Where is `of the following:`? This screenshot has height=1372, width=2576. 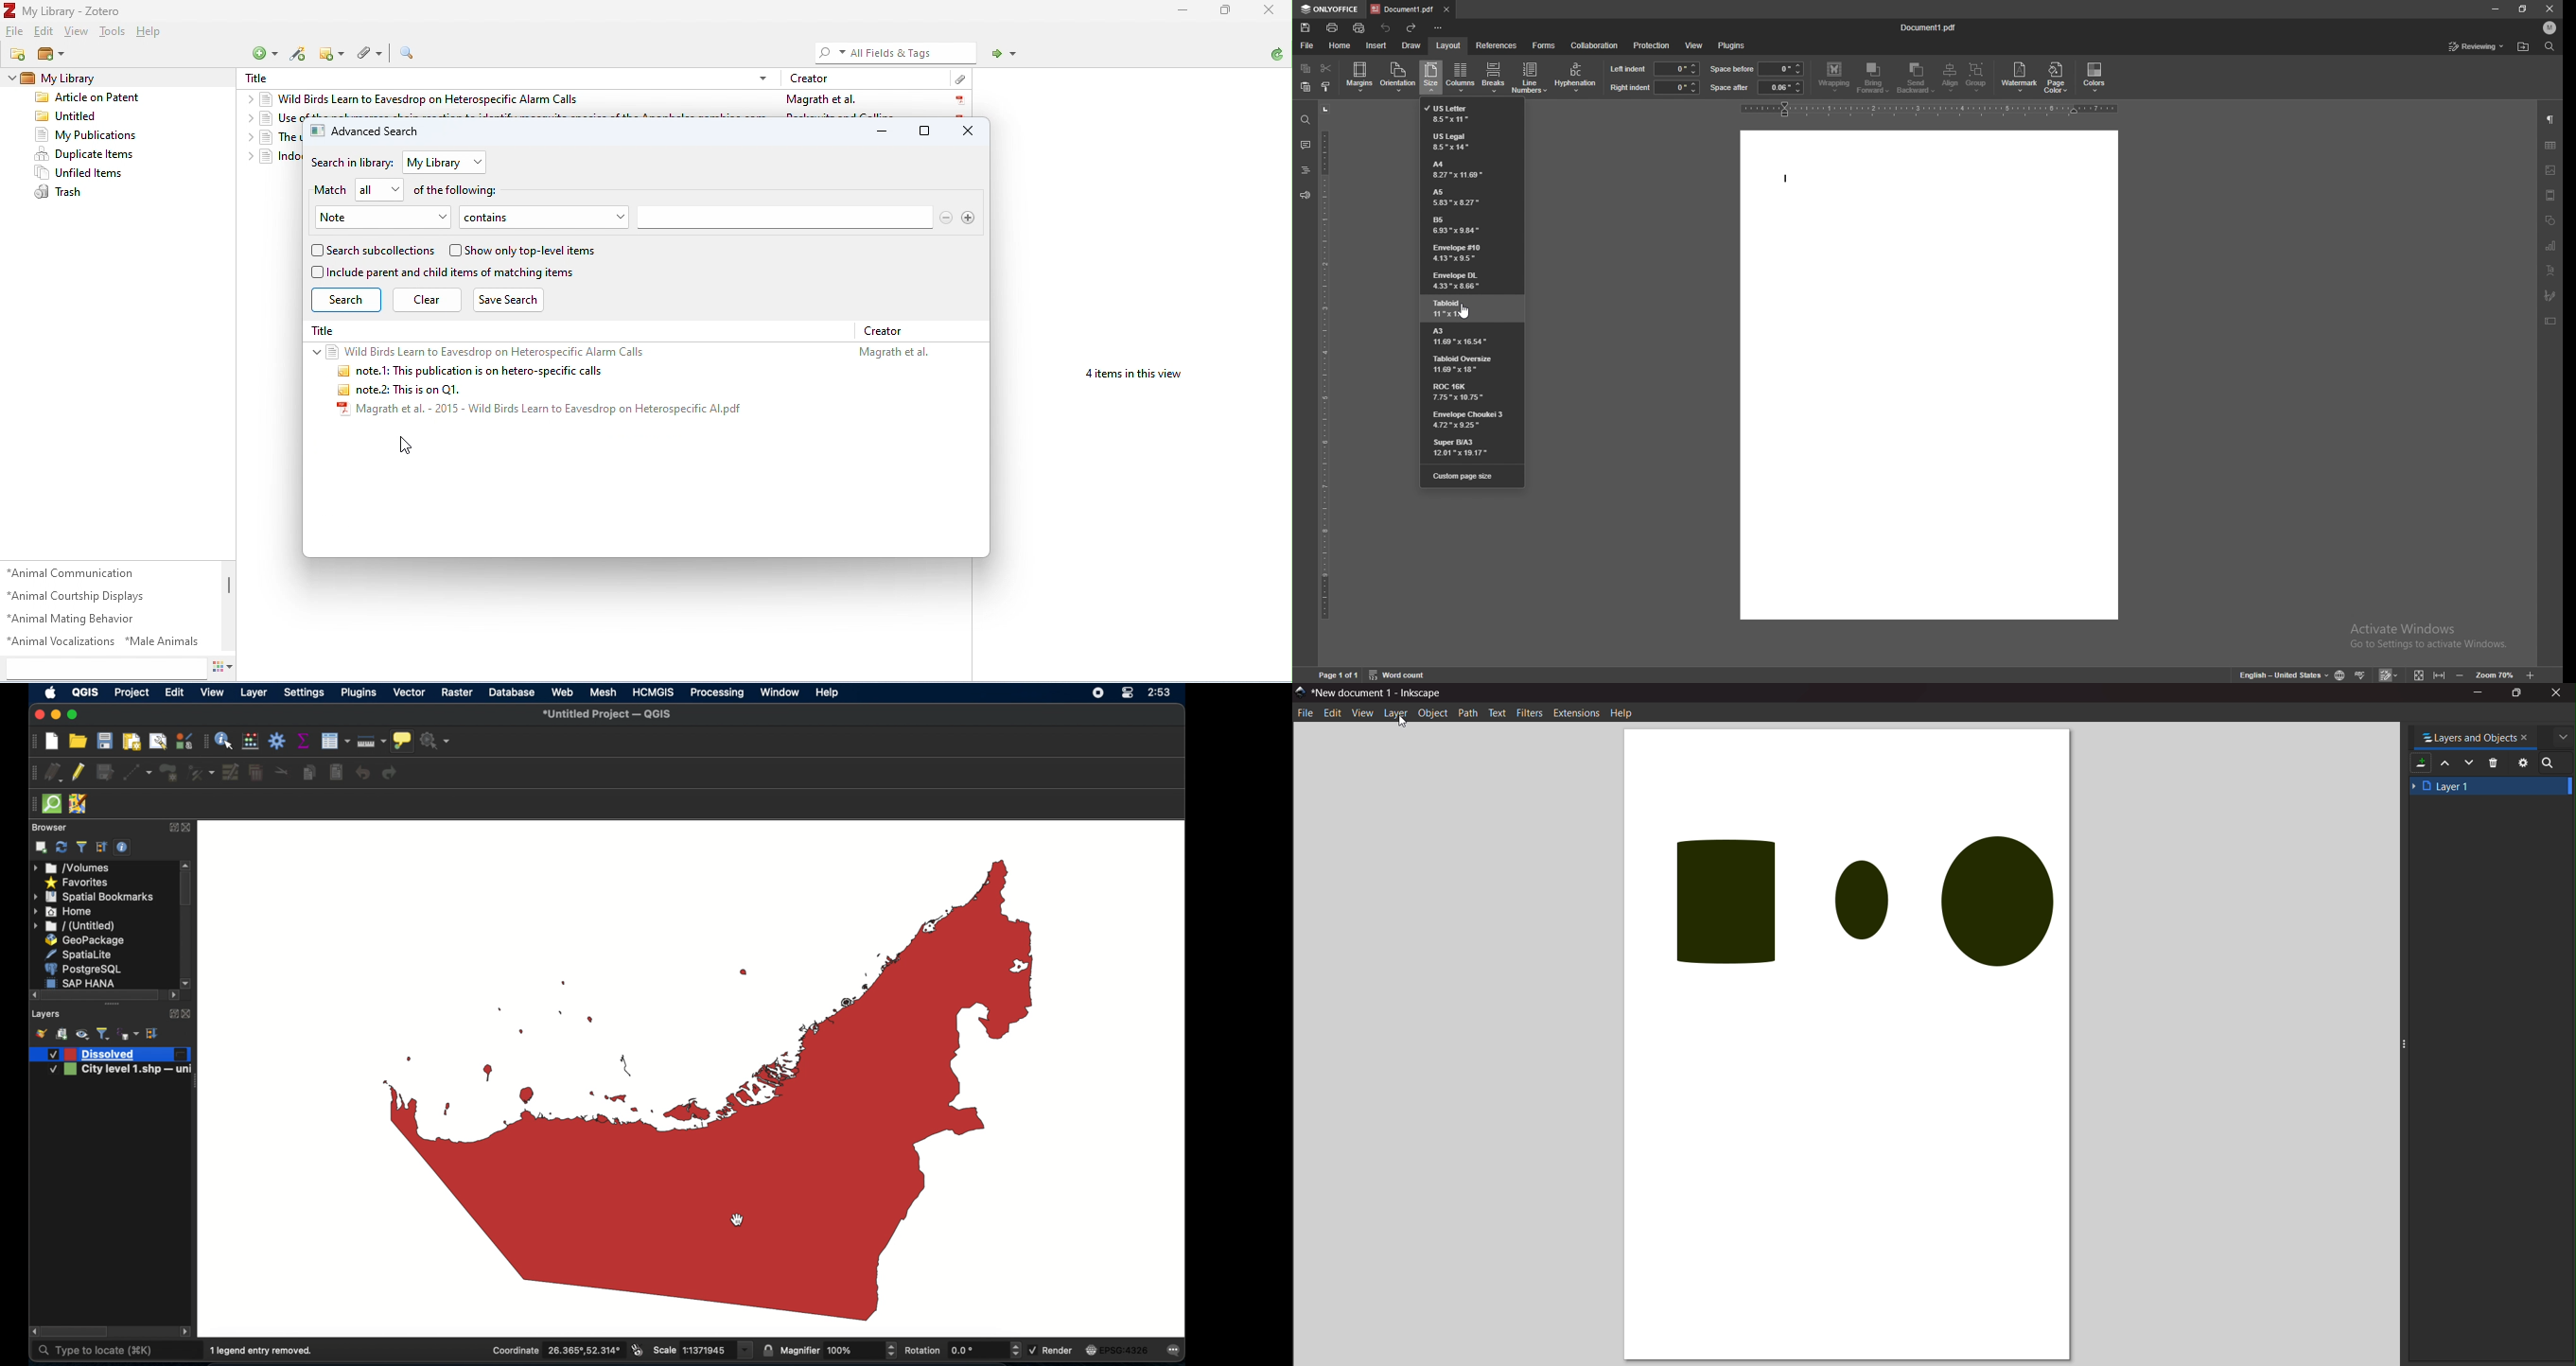 of the following: is located at coordinates (460, 191).